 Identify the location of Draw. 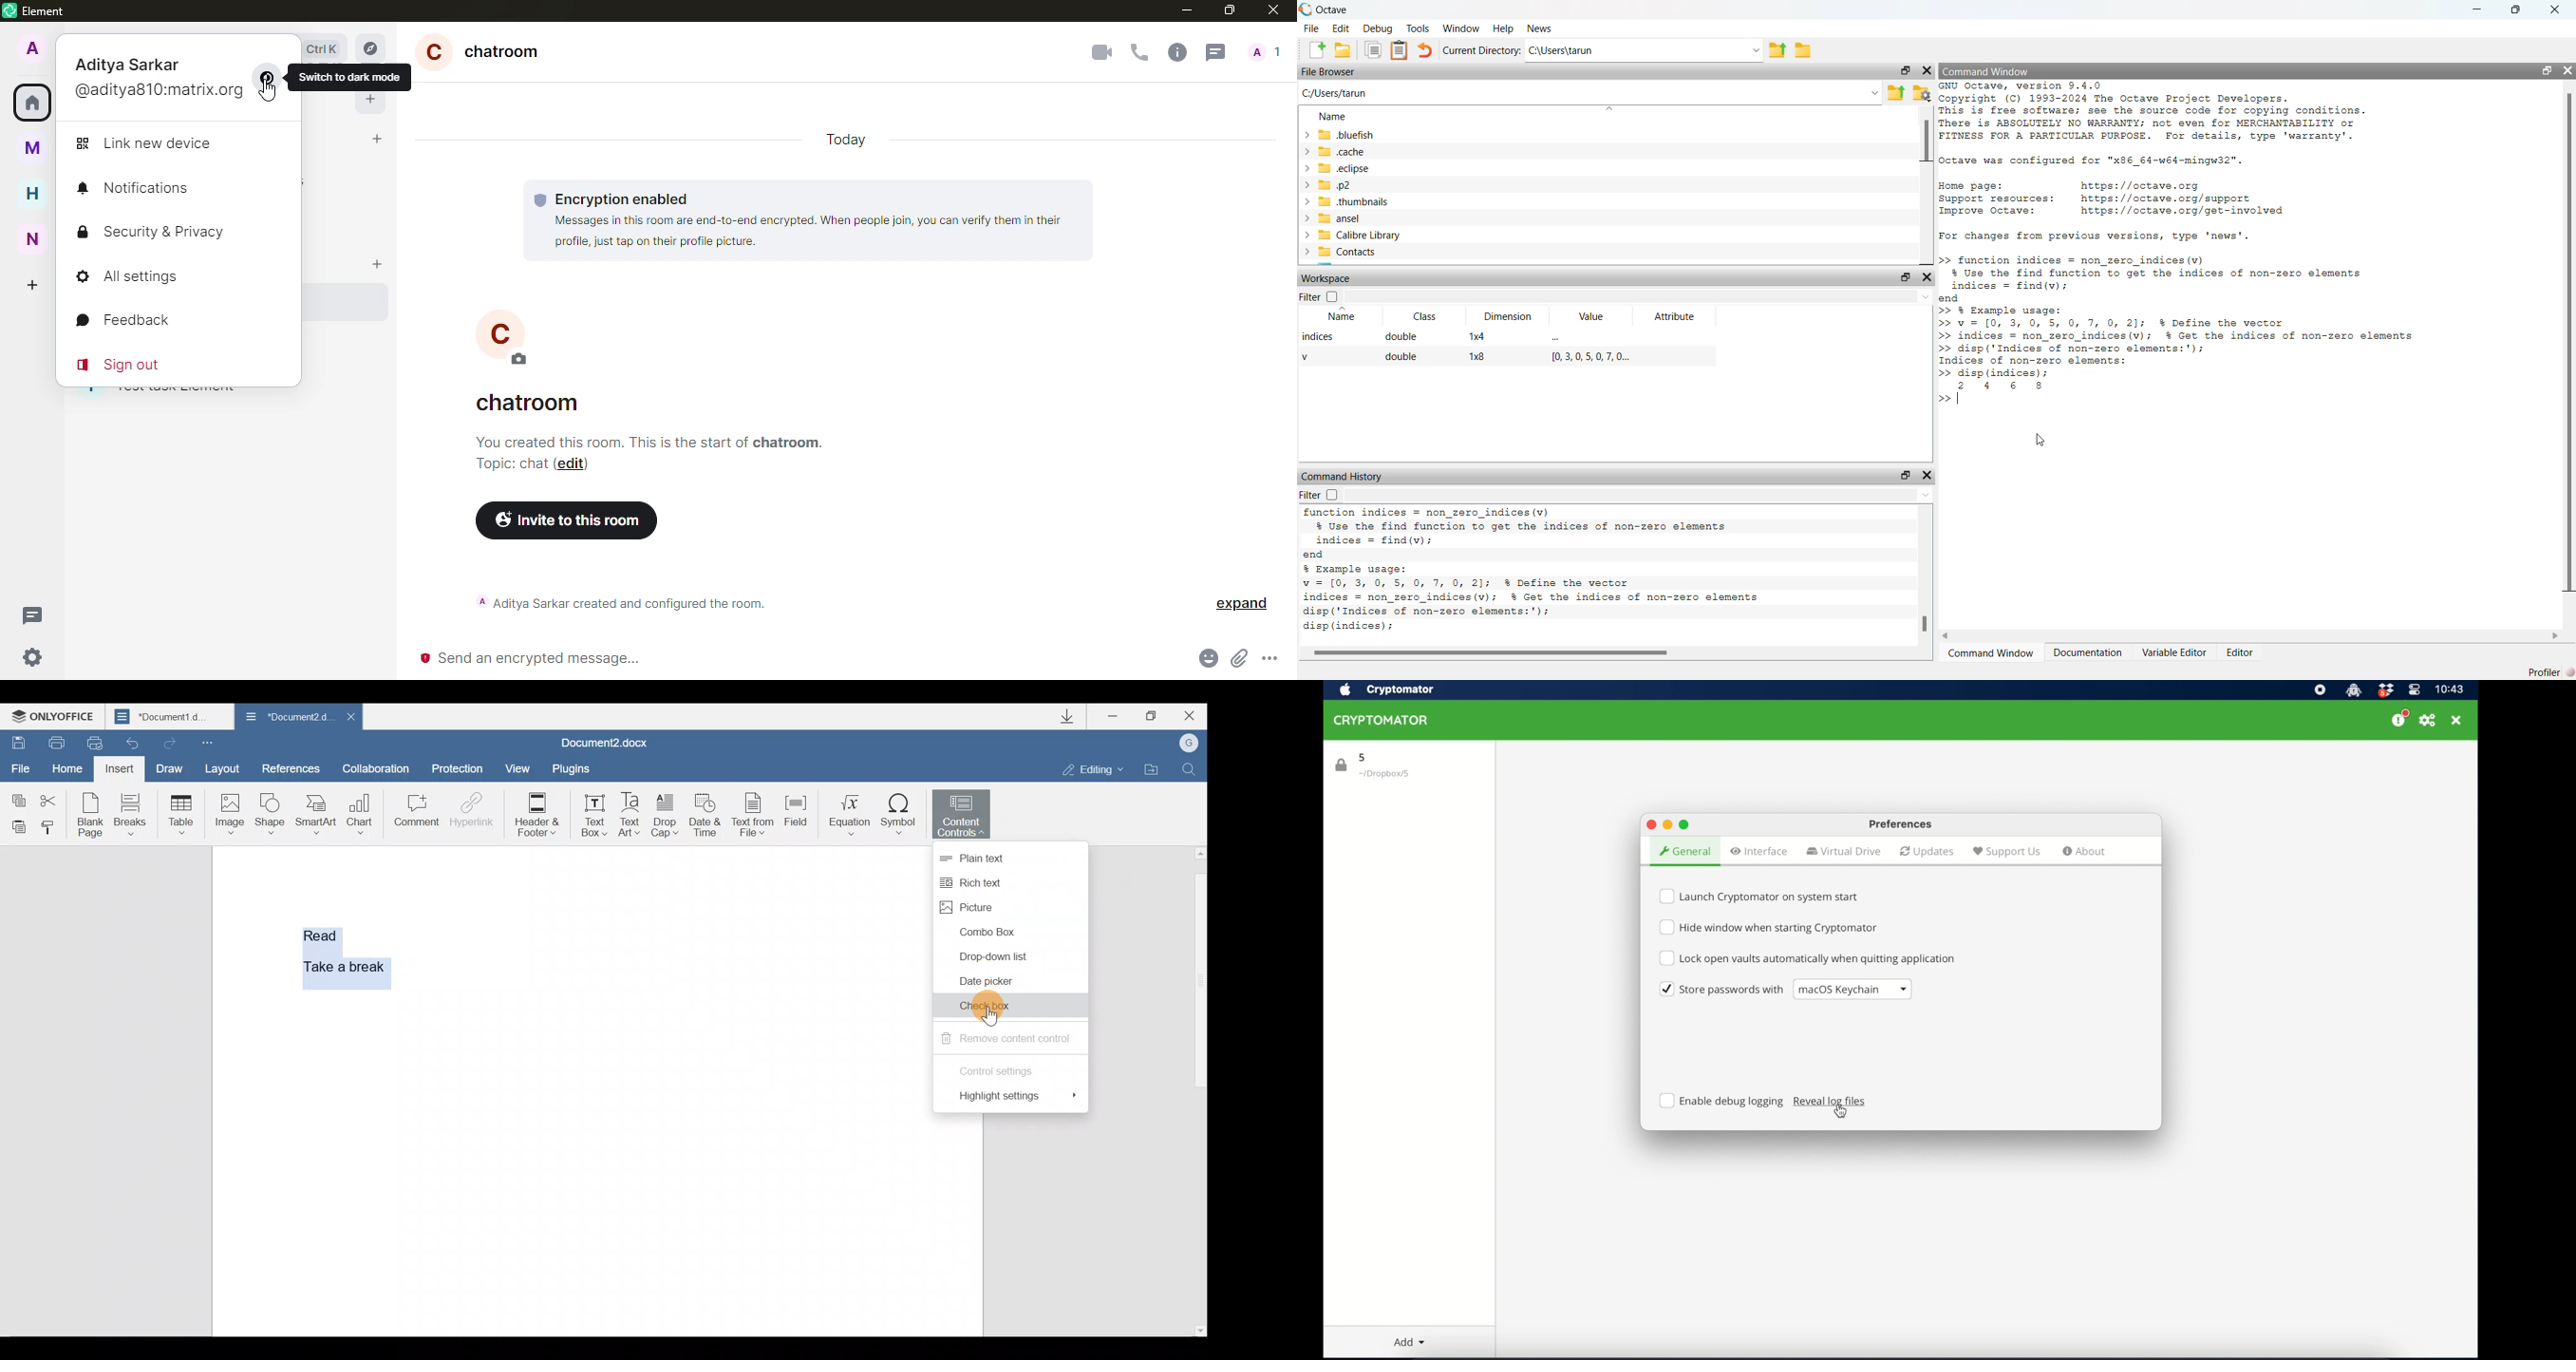
(171, 768).